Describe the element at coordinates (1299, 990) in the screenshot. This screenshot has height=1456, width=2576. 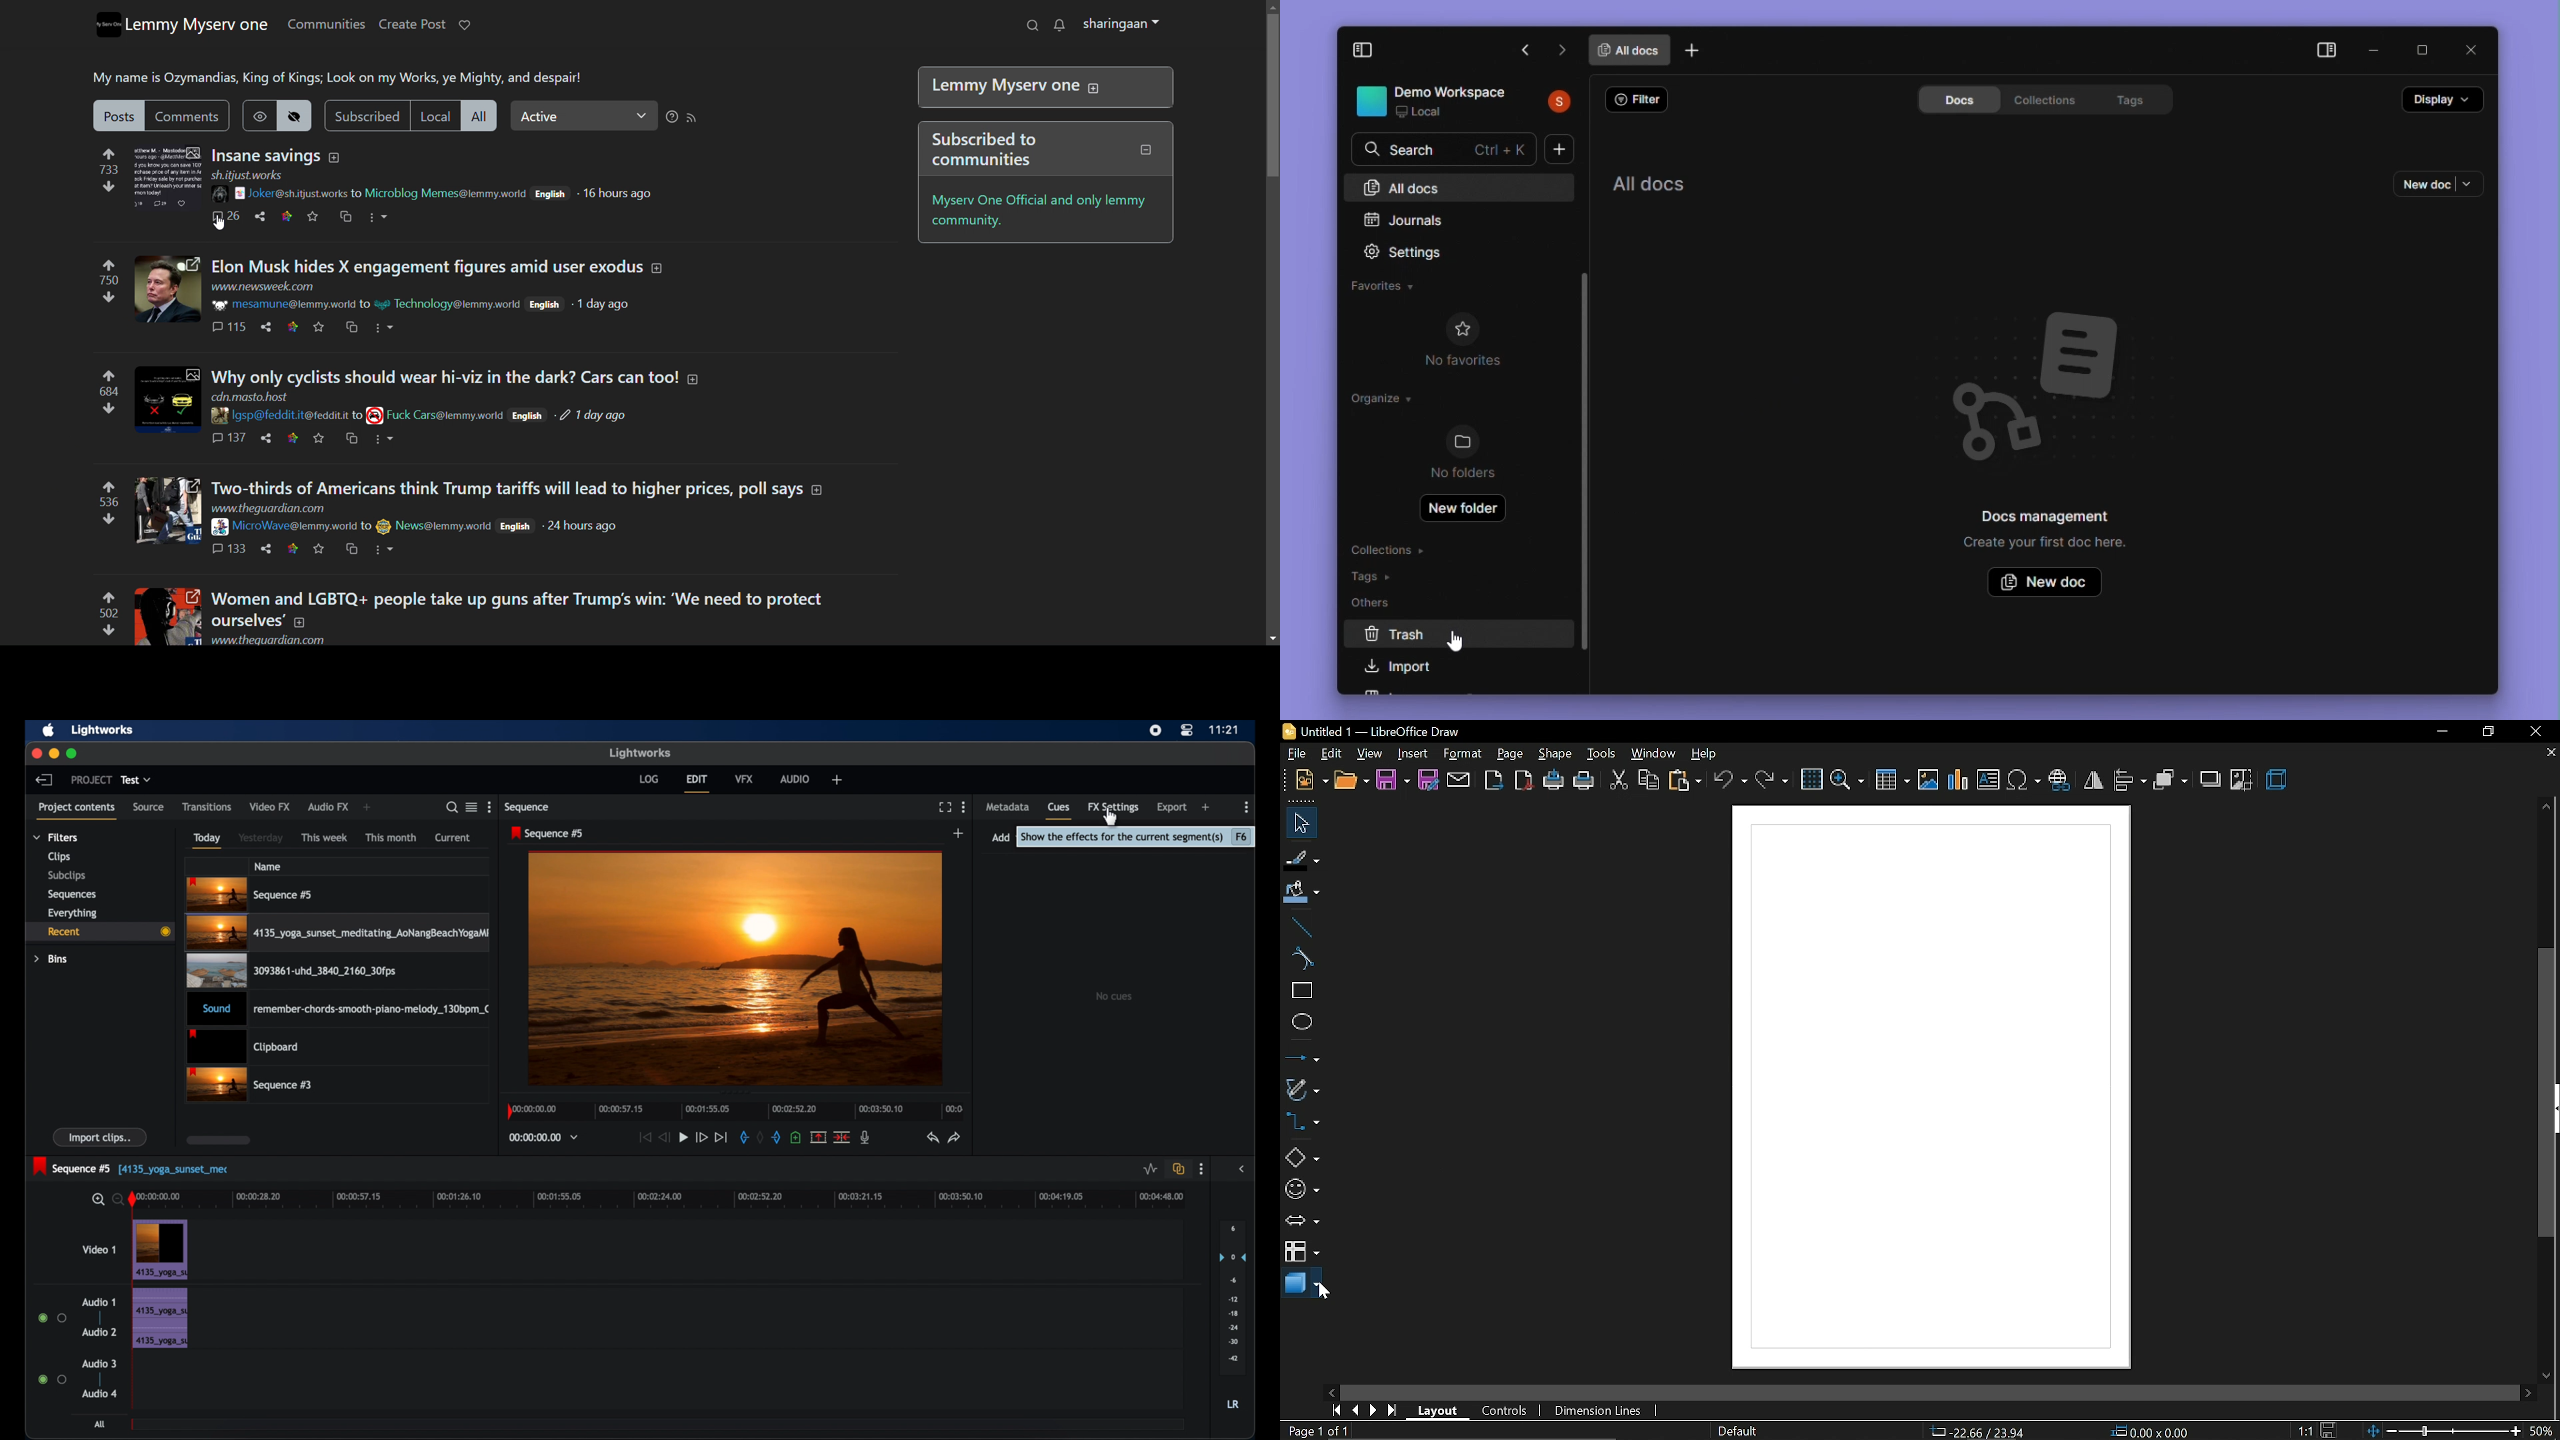
I see `rectangle` at that location.